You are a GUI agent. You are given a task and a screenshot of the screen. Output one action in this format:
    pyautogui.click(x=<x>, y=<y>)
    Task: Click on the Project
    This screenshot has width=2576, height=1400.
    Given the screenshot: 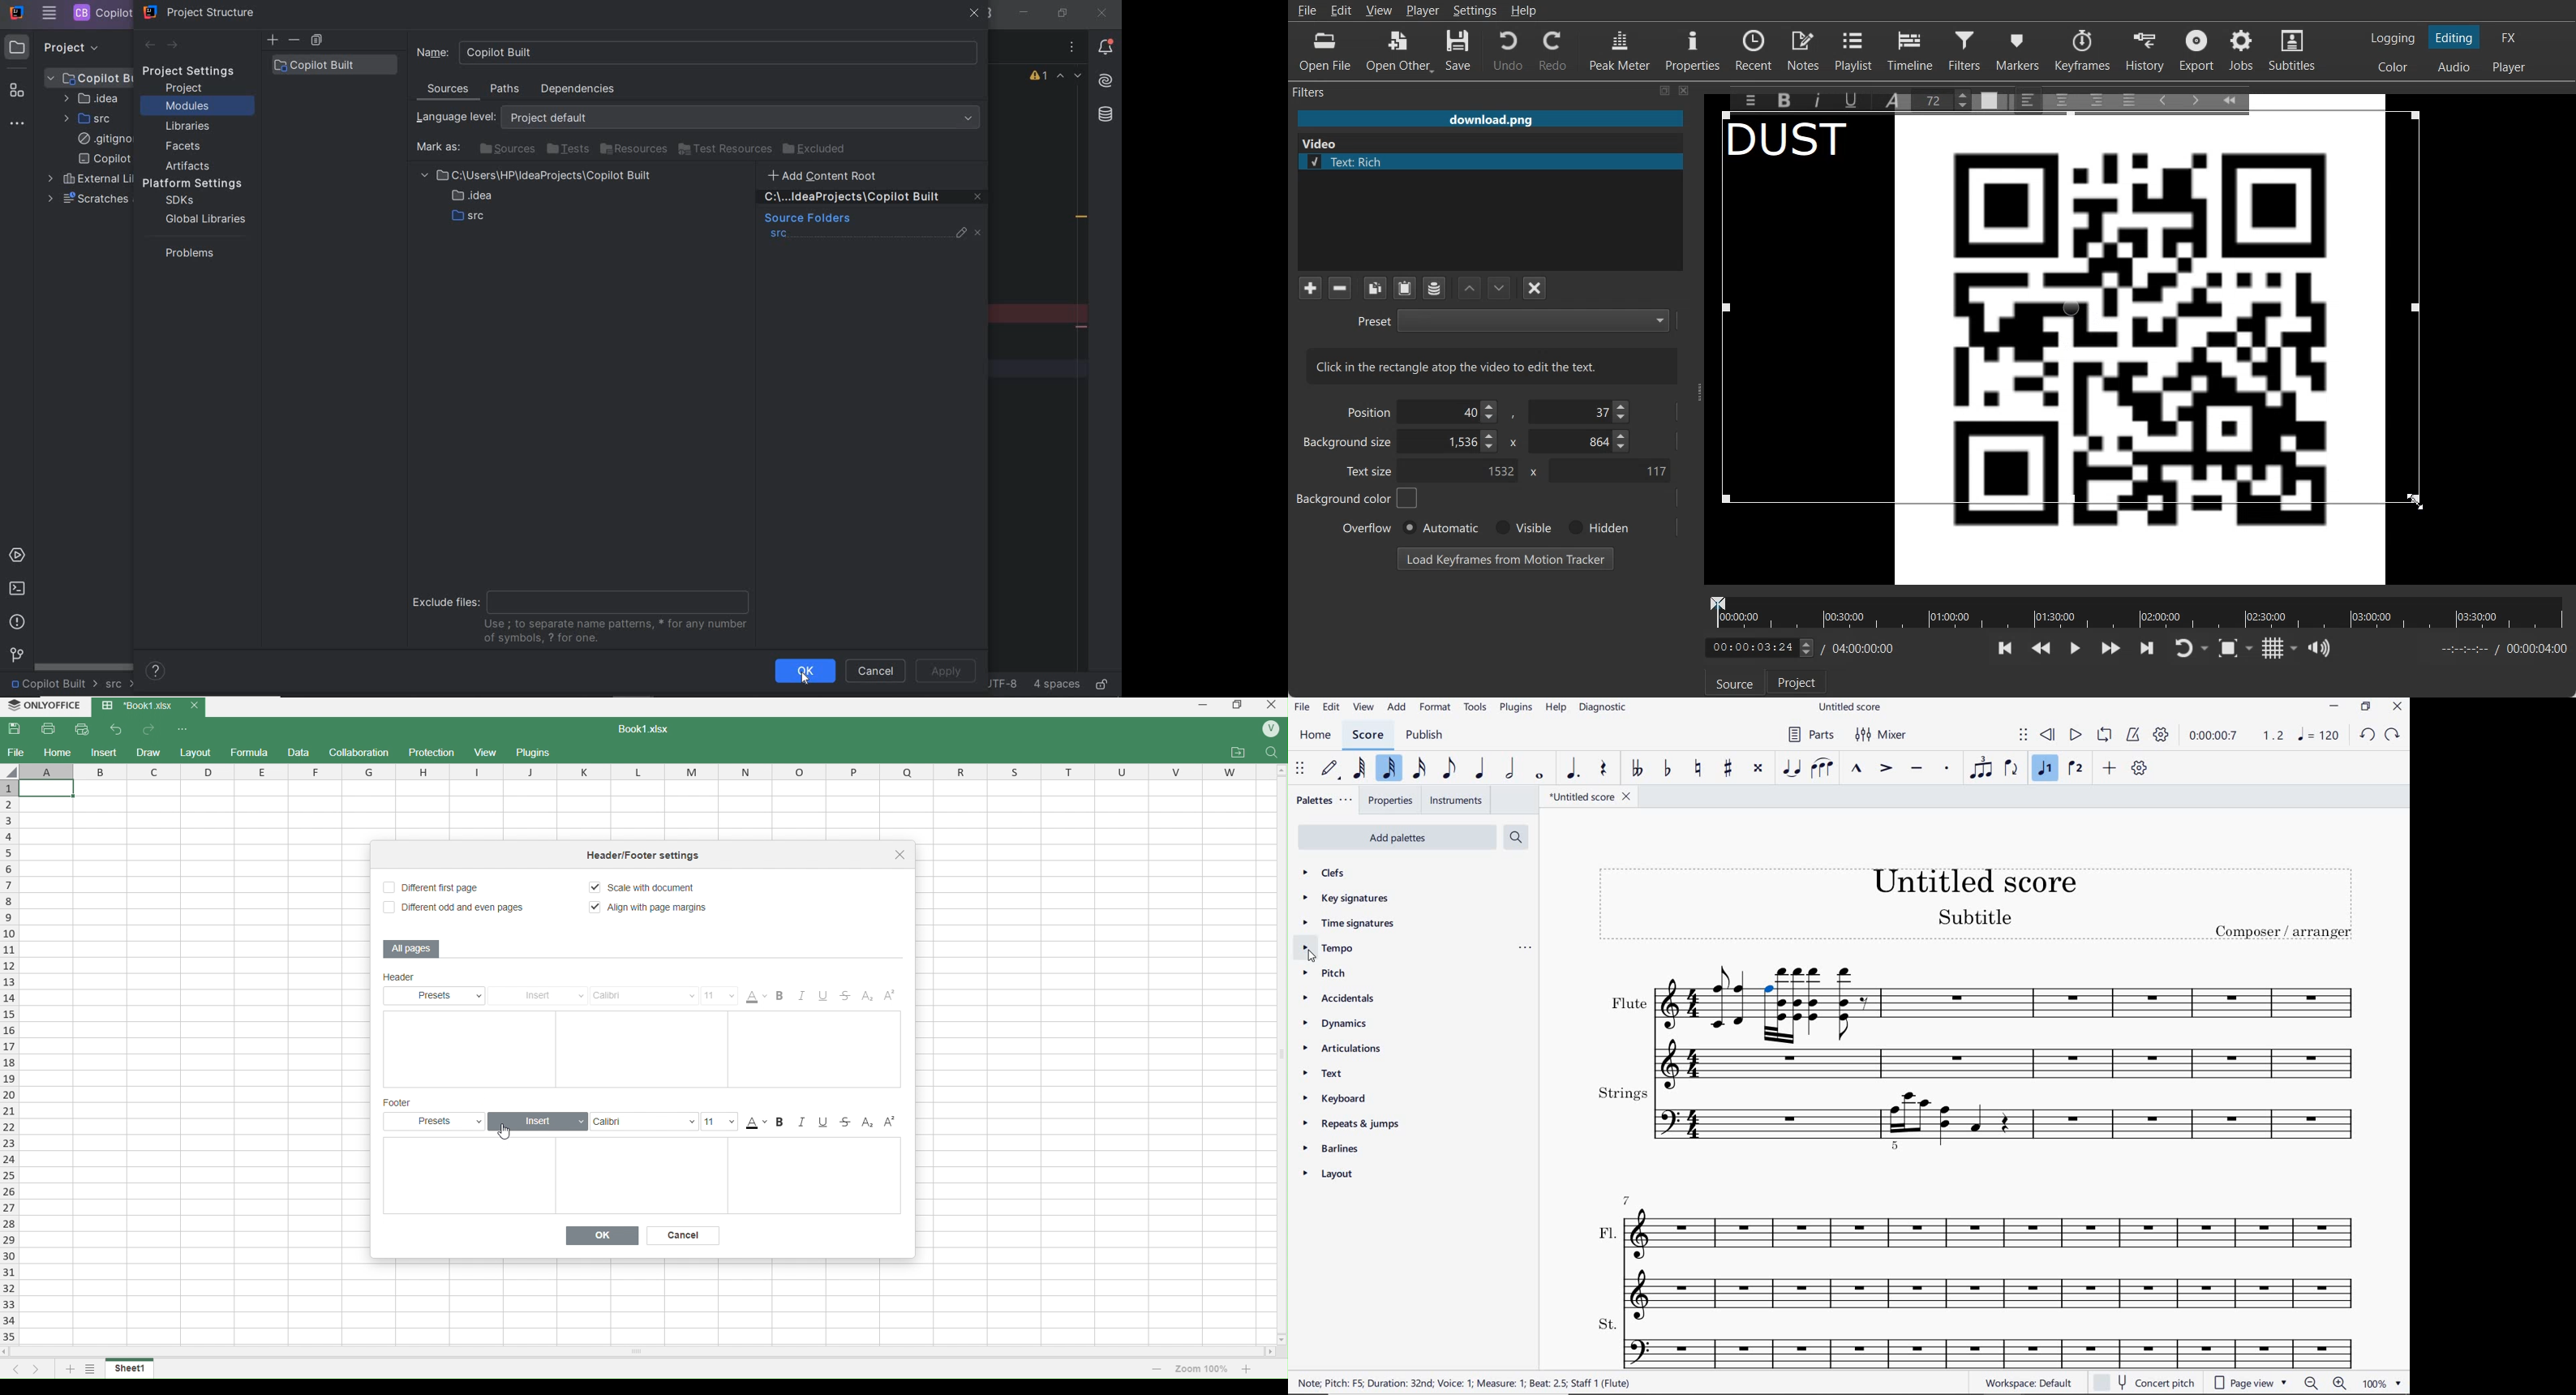 What is the action you would take?
    pyautogui.click(x=1798, y=681)
    